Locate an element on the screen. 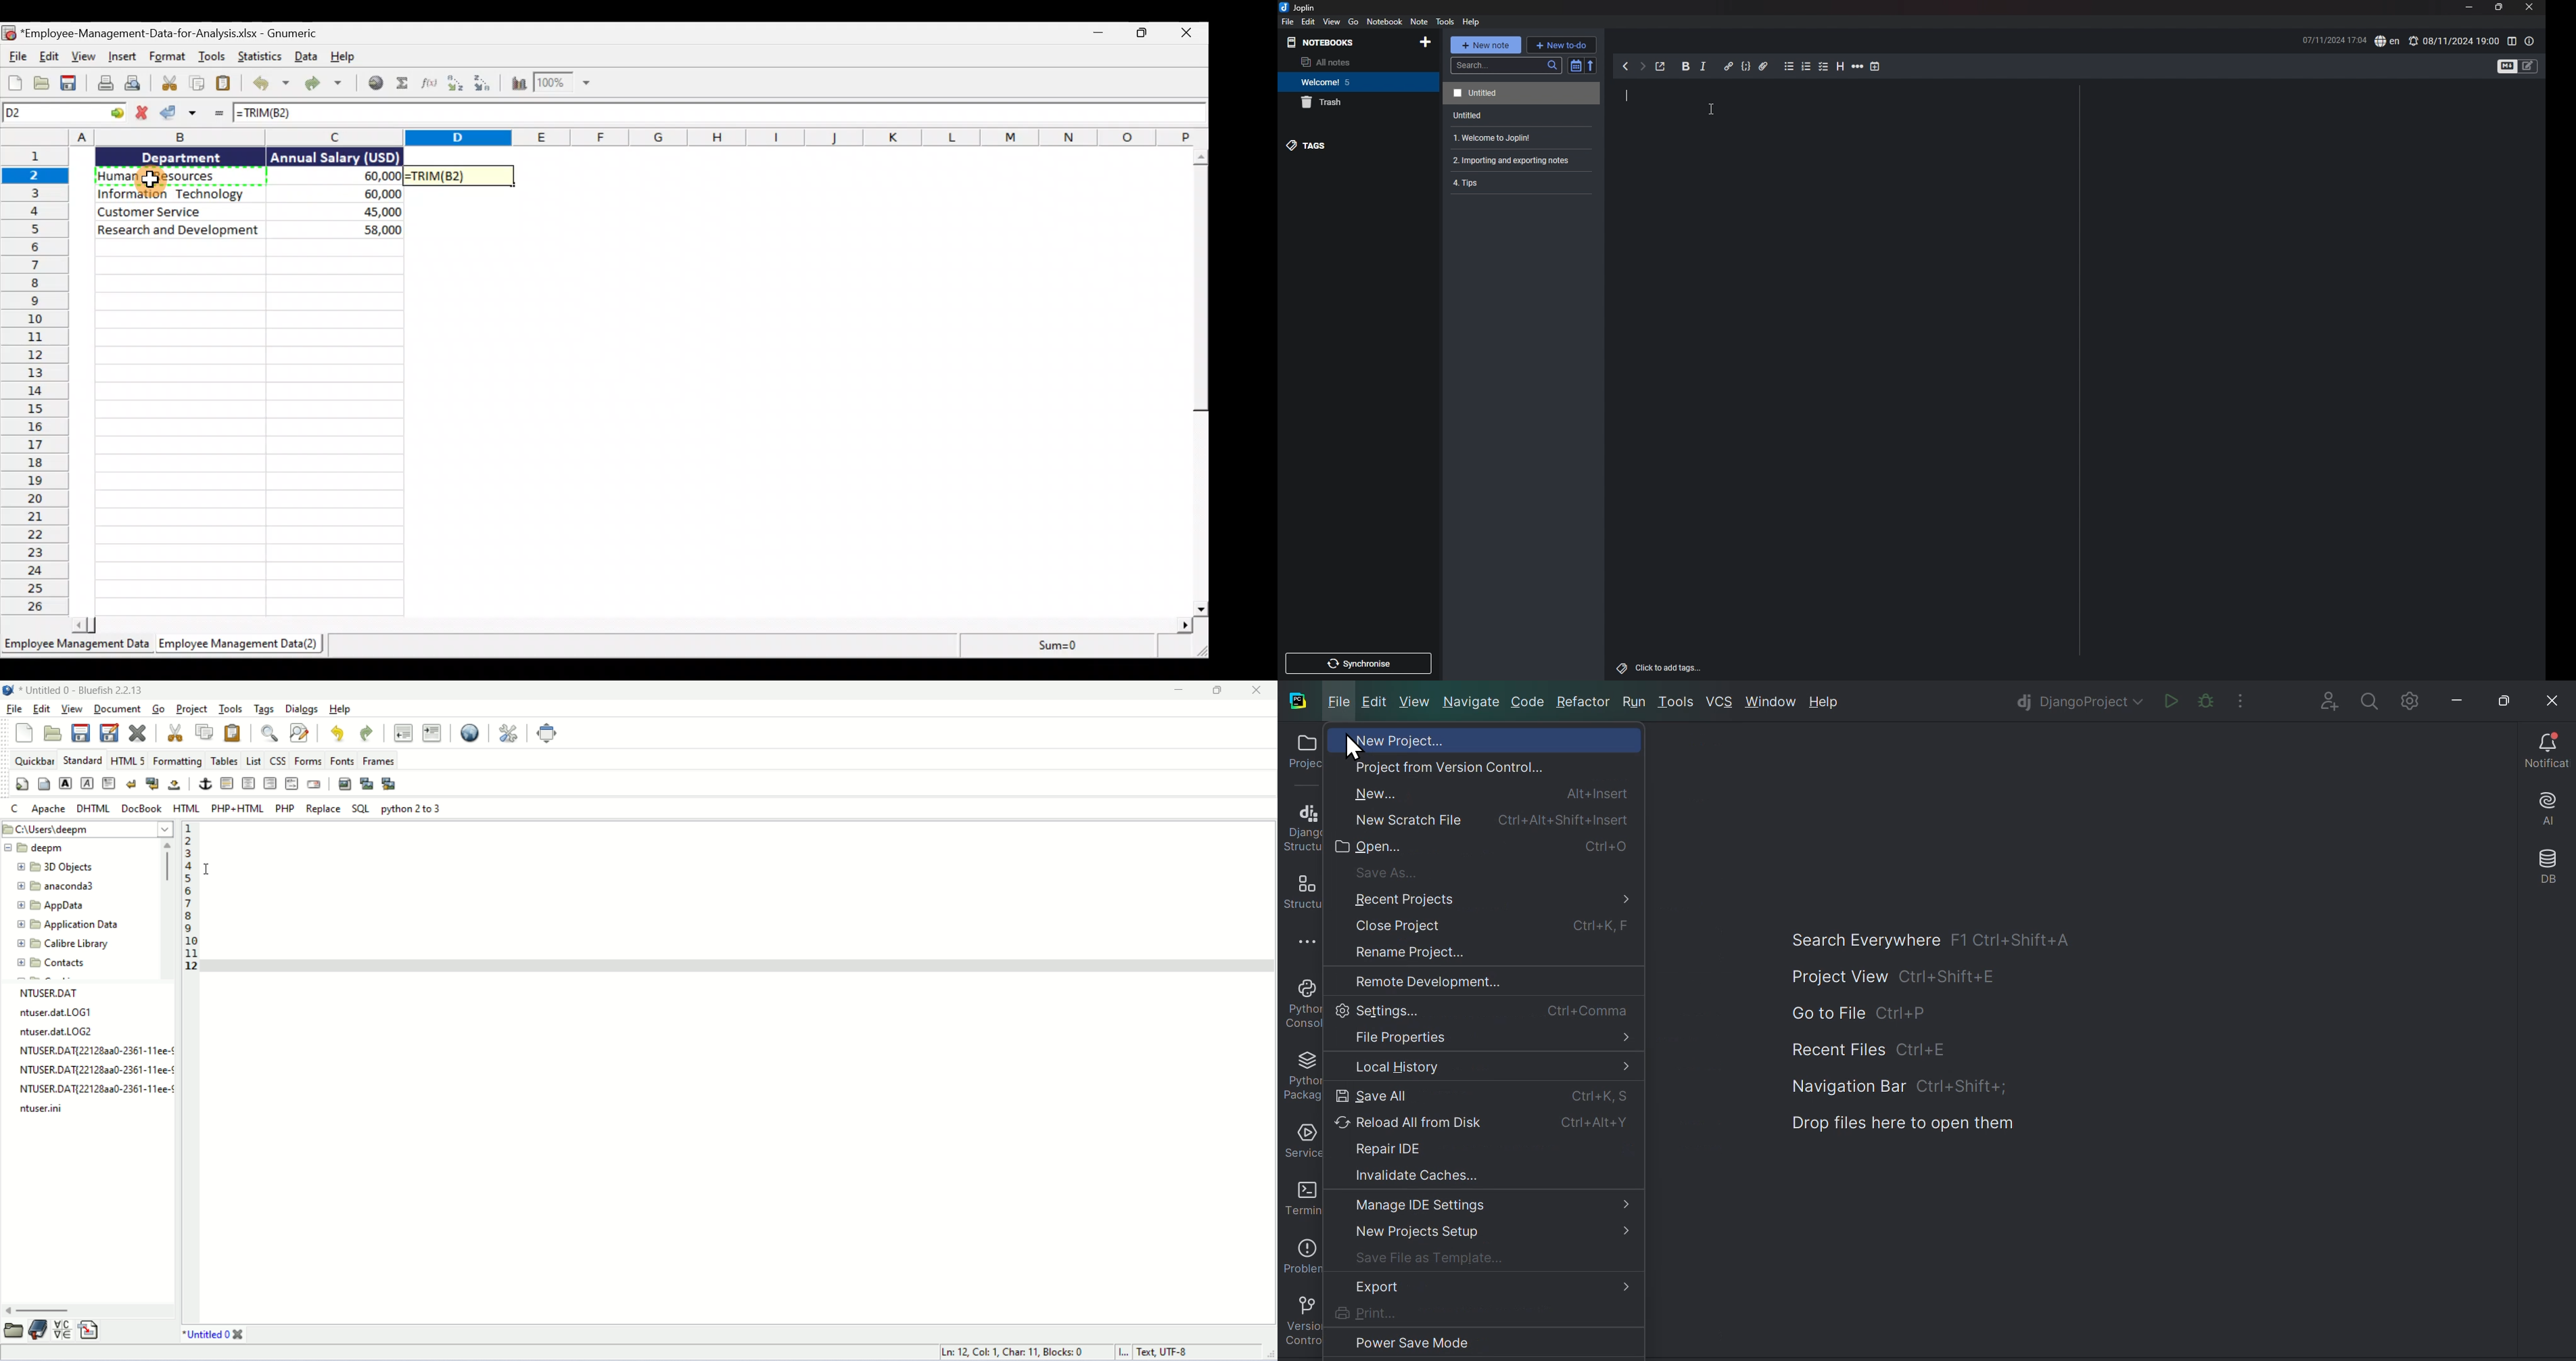  Cut the selection is located at coordinates (168, 83).